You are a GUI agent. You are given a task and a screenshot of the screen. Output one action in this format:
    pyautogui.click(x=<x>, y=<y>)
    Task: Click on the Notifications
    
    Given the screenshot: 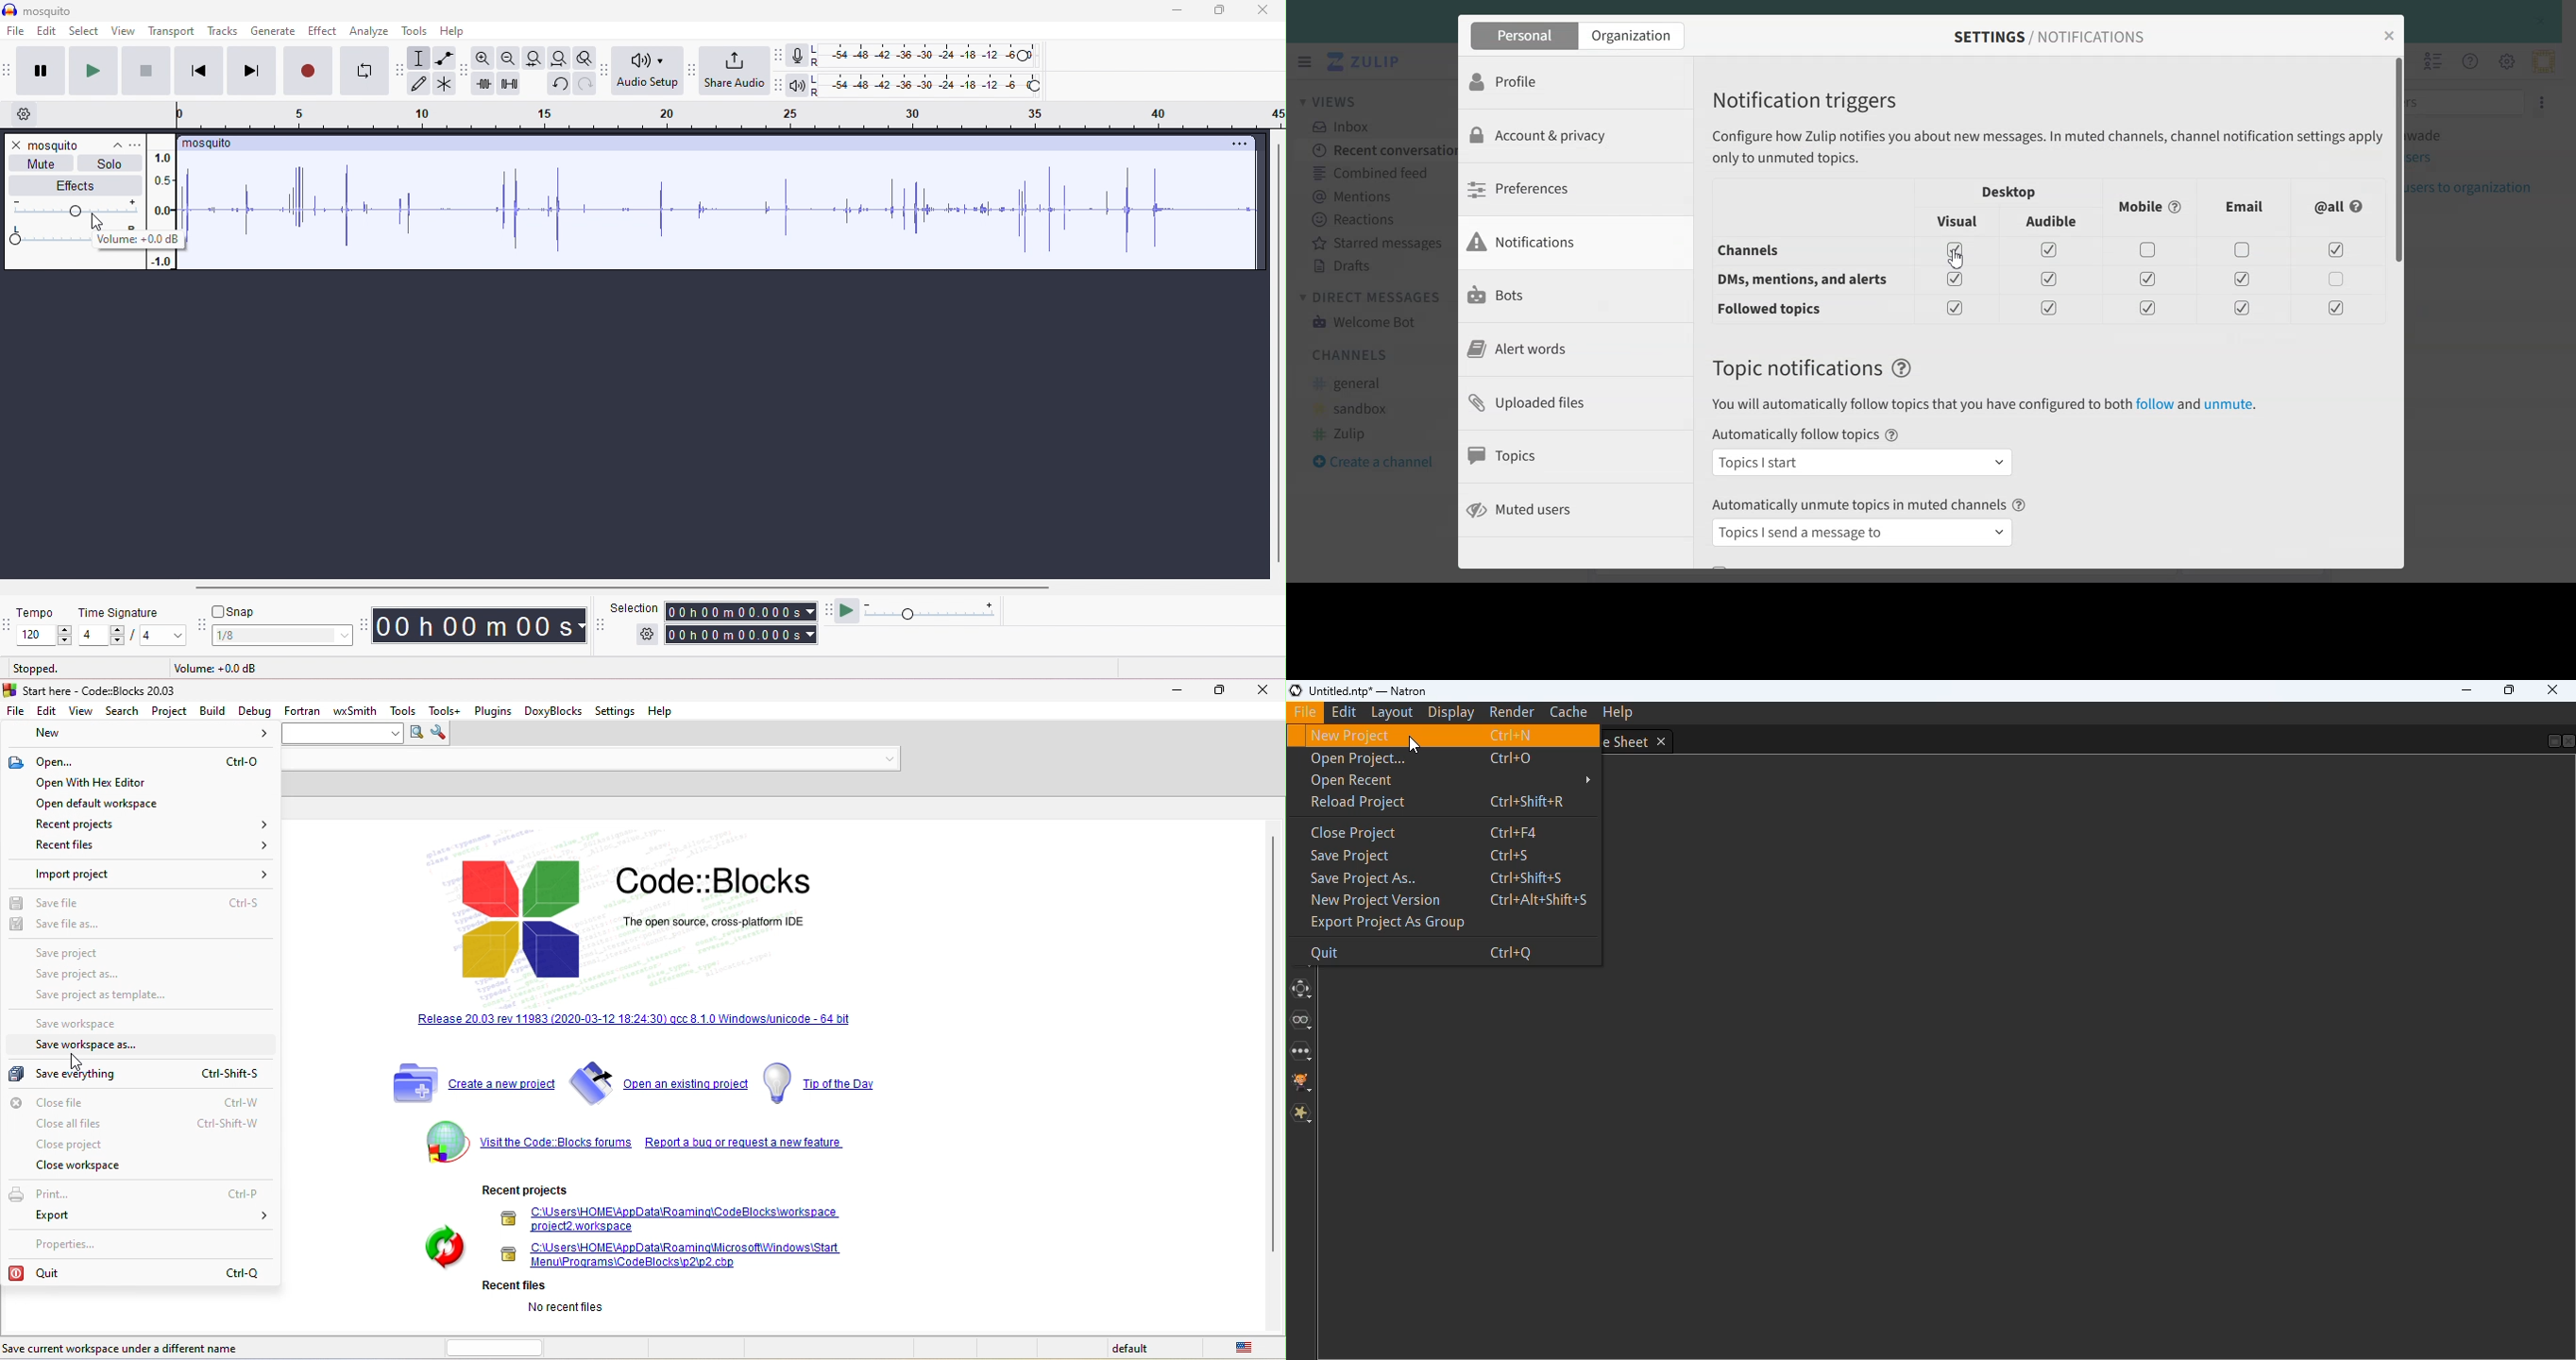 What is the action you would take?
    pyautogui.click(x=1558, y=243)
    